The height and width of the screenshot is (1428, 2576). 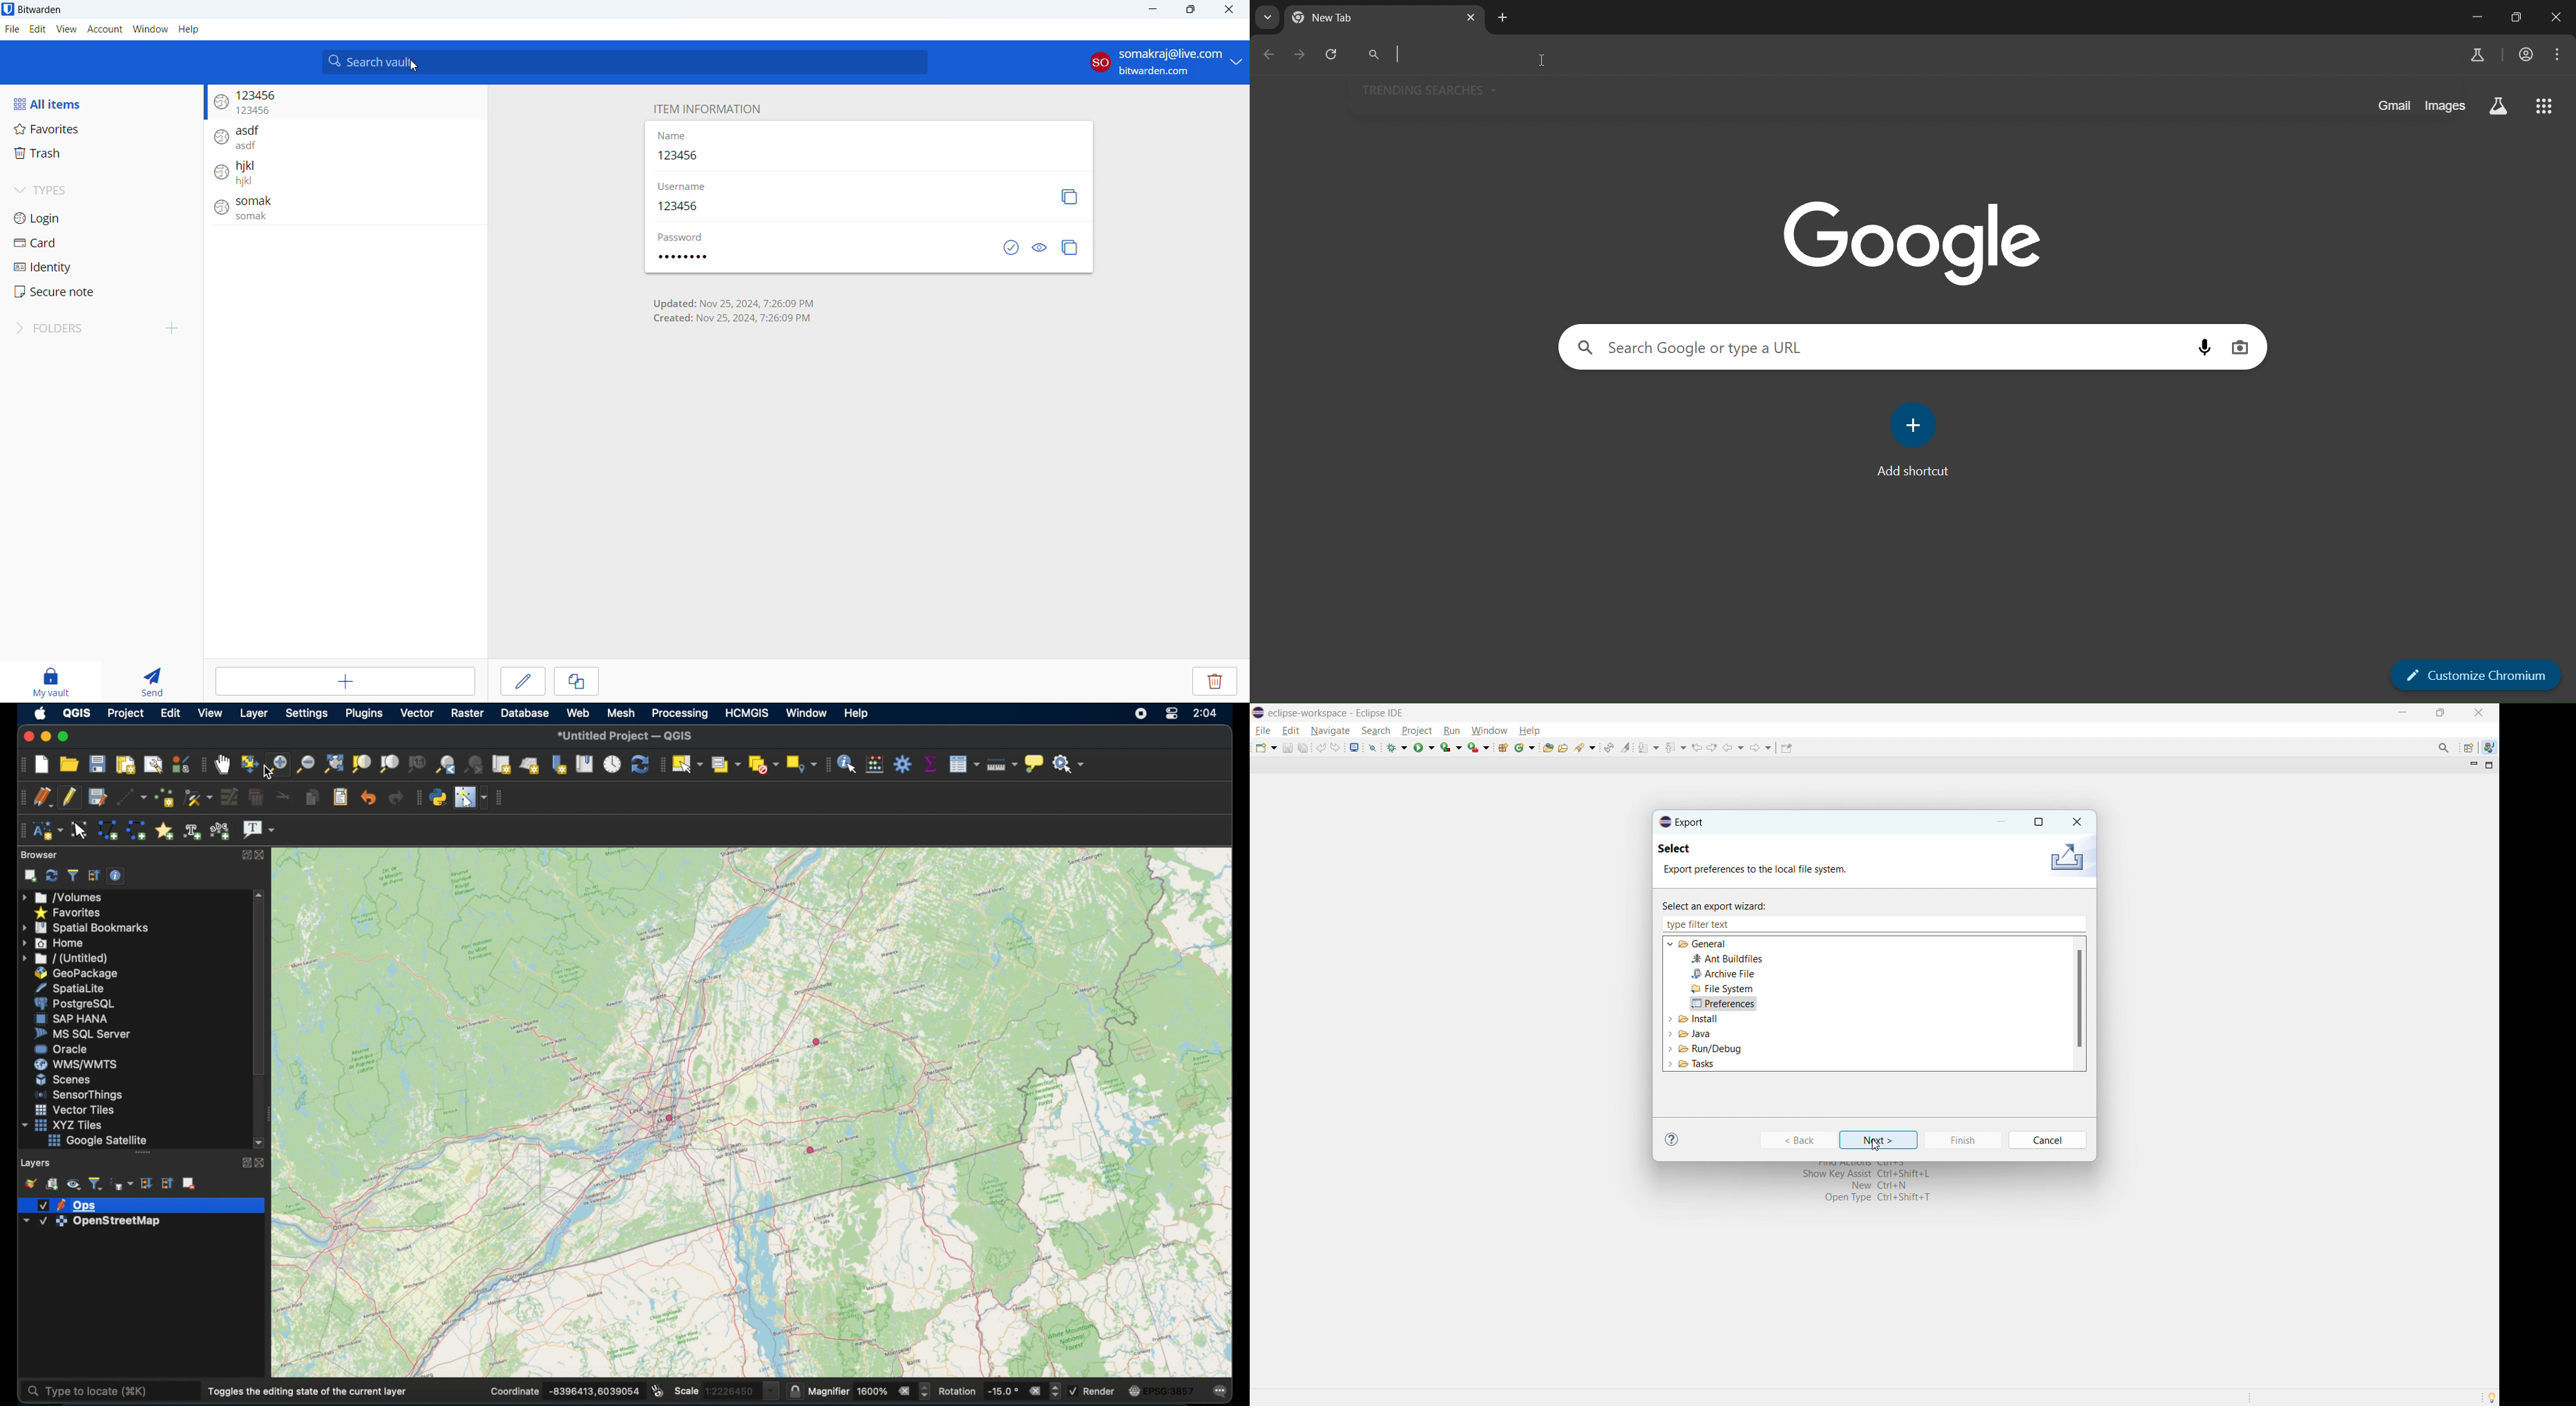 What do you see at coordinates (199, 797) in the screenshot?
I see `vertex tool` at bounding box center [199, 797].